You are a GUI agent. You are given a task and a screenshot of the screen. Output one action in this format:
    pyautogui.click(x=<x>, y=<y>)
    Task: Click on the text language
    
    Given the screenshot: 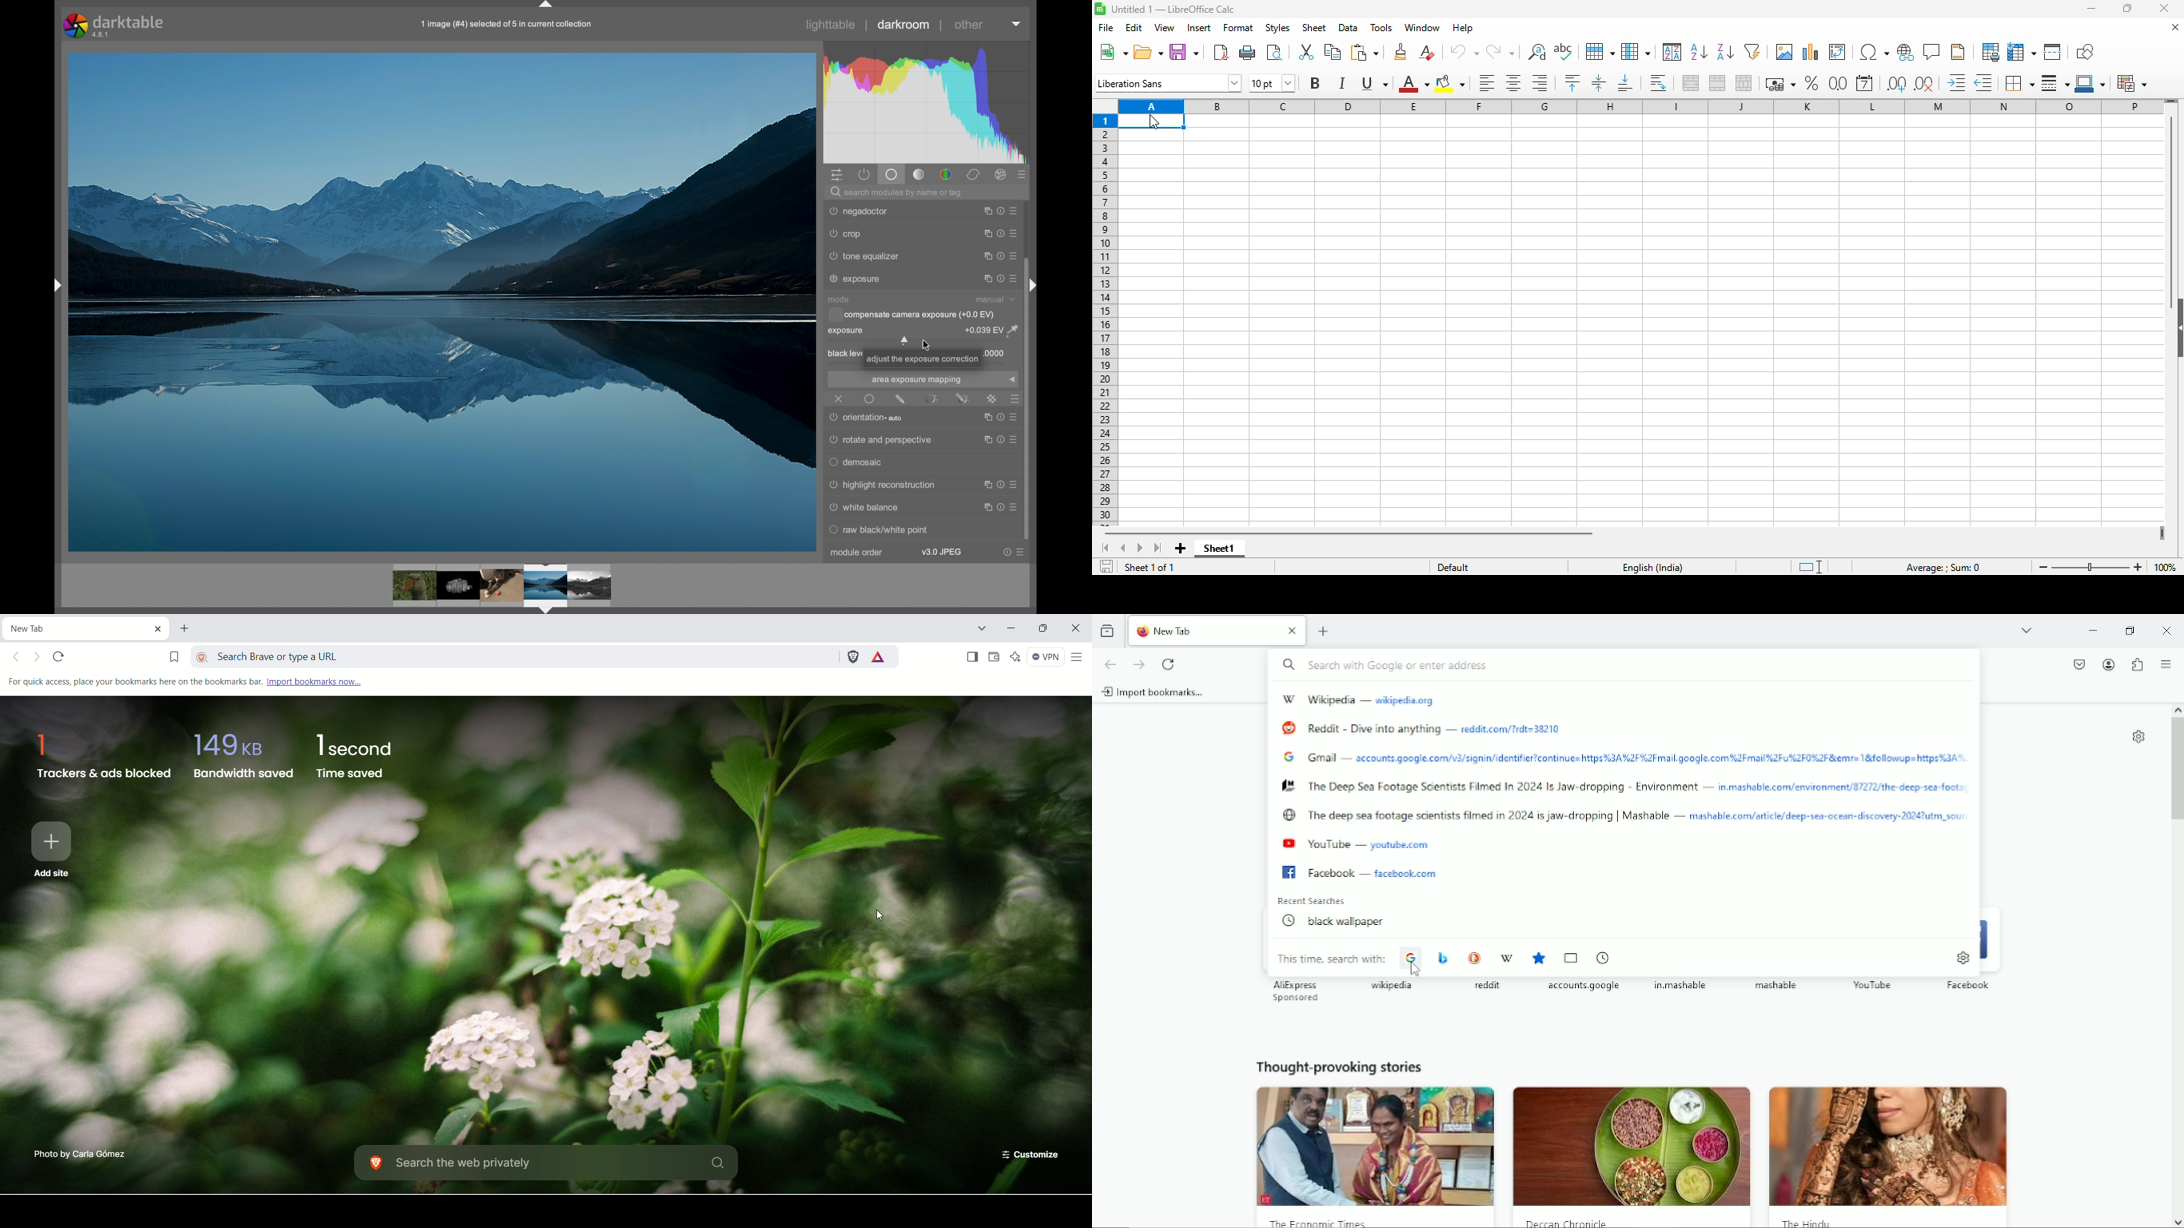 What is the action you would take?
    pyautogui.click(x=1653, y=568)
    